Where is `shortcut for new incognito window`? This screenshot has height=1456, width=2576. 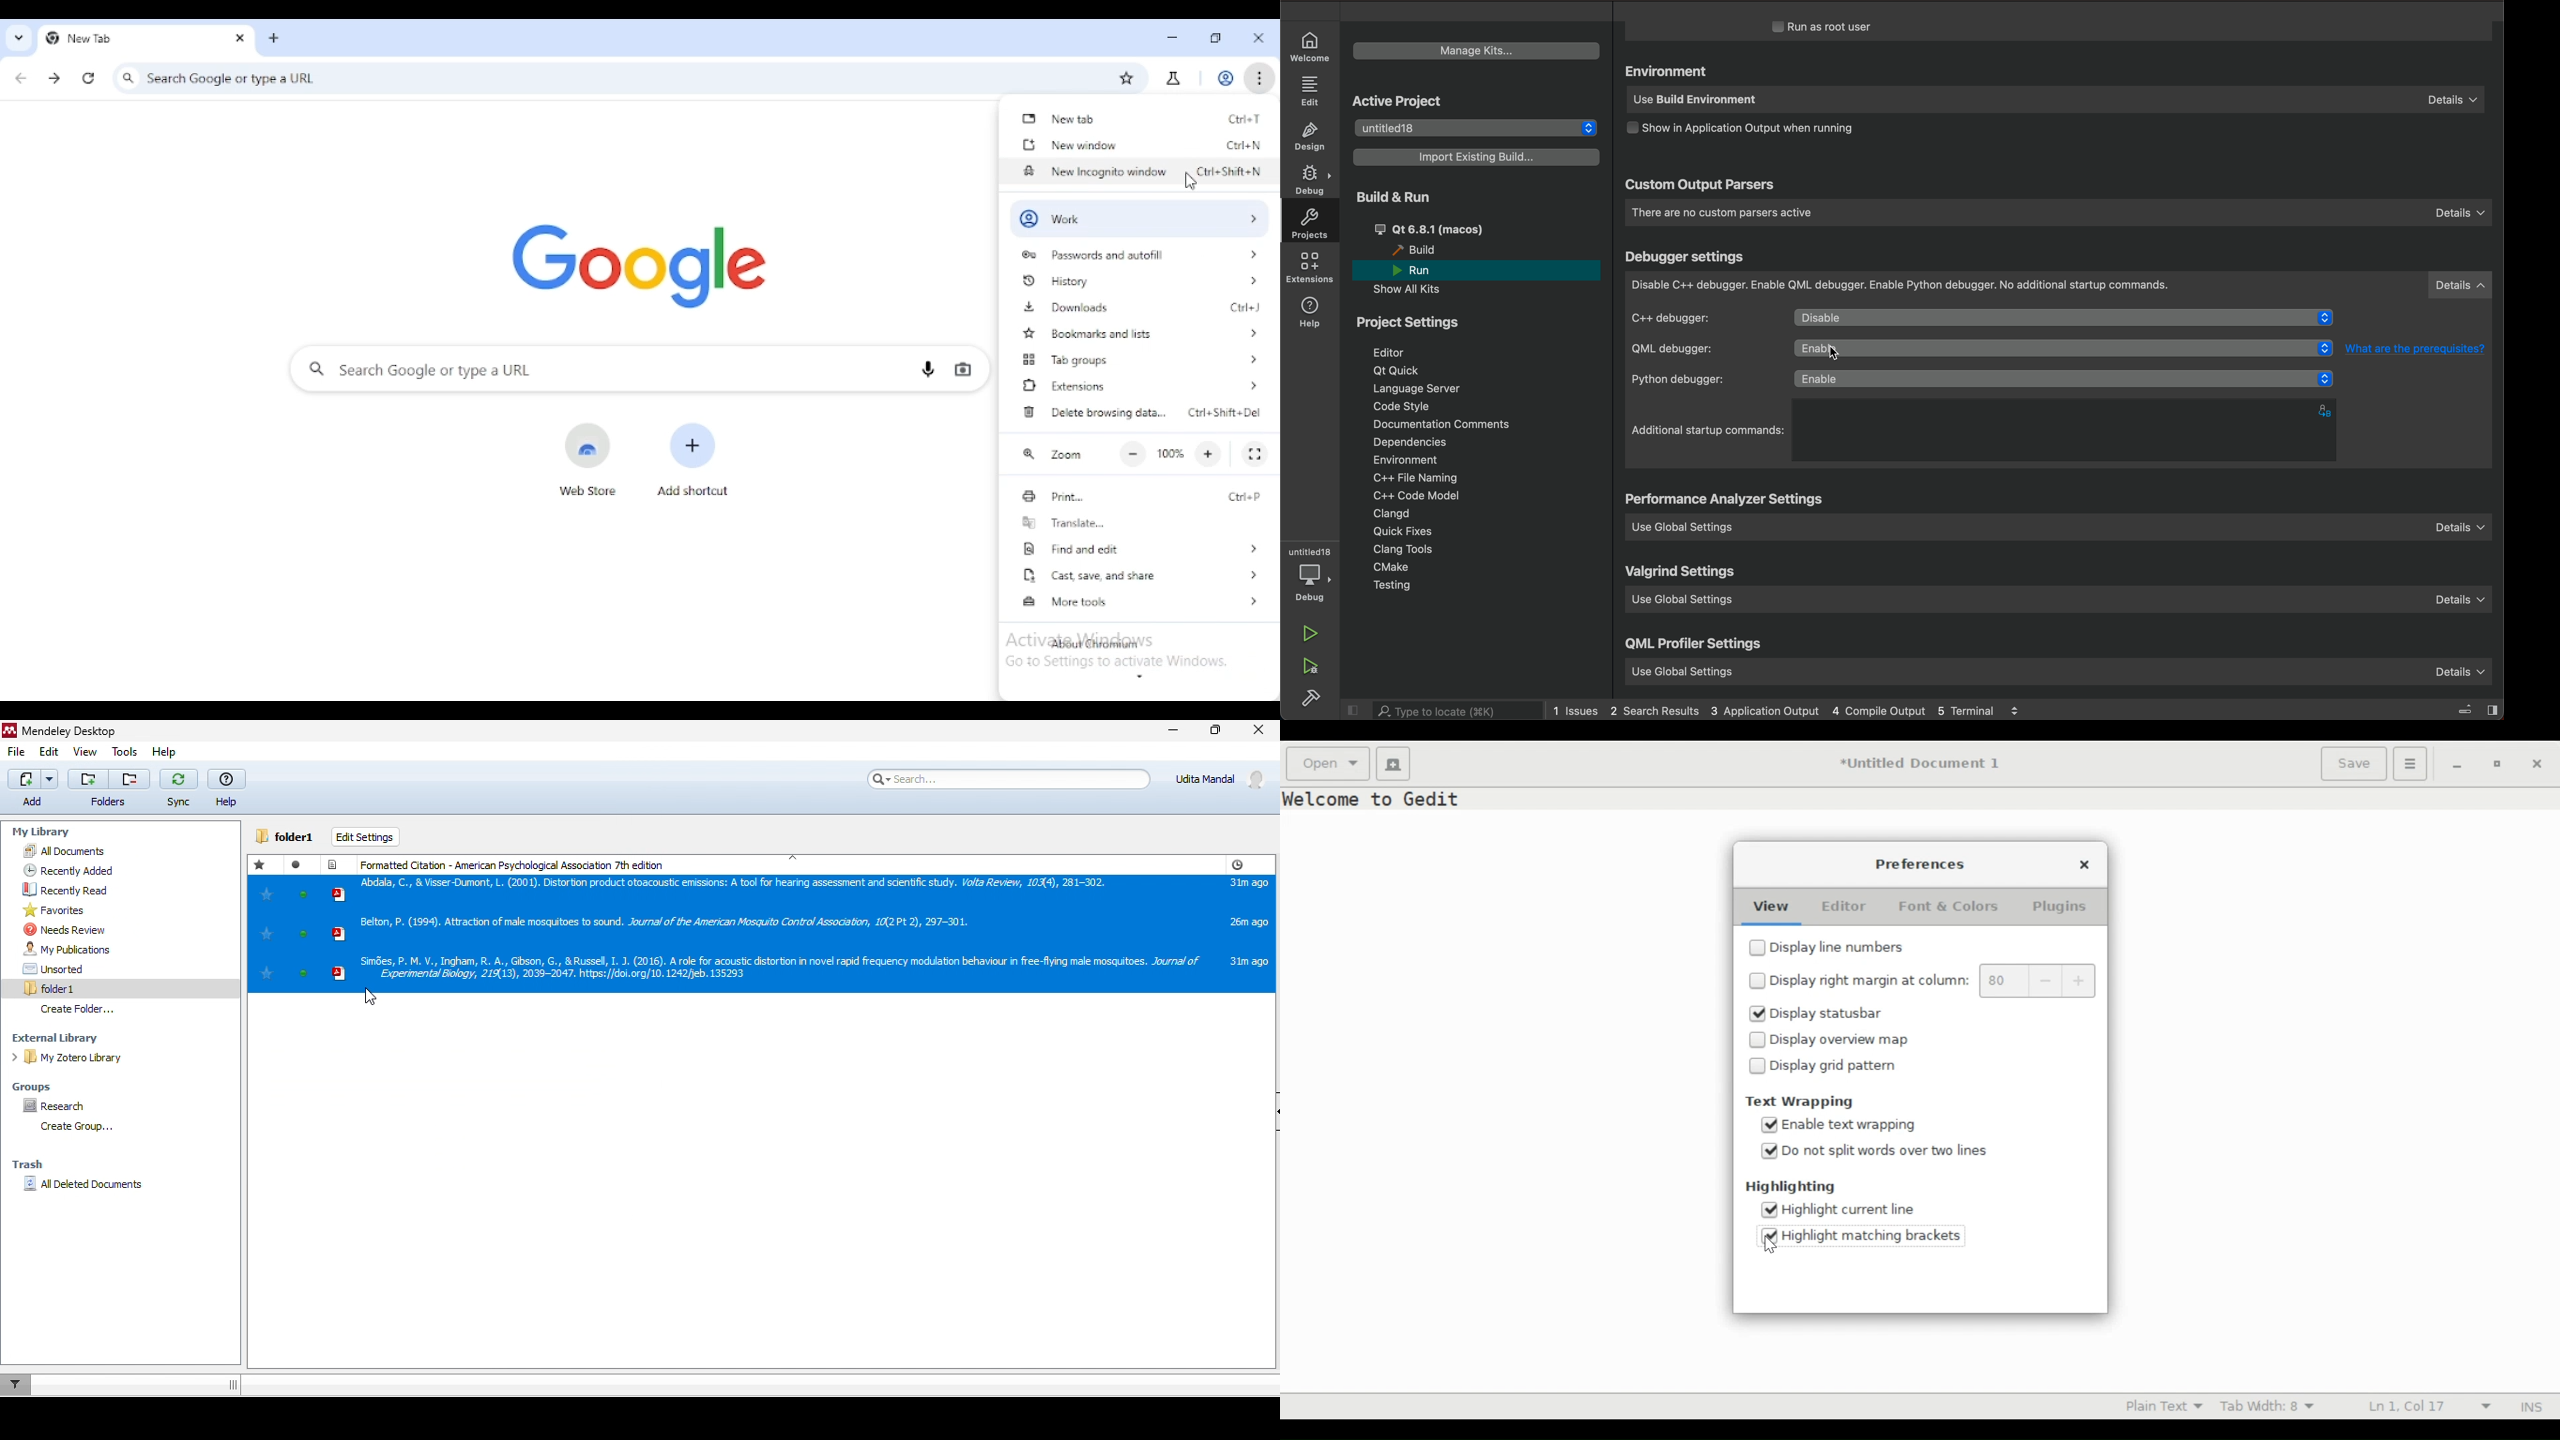
shortcut for new incognito window is located at coordinates (1229, 170).